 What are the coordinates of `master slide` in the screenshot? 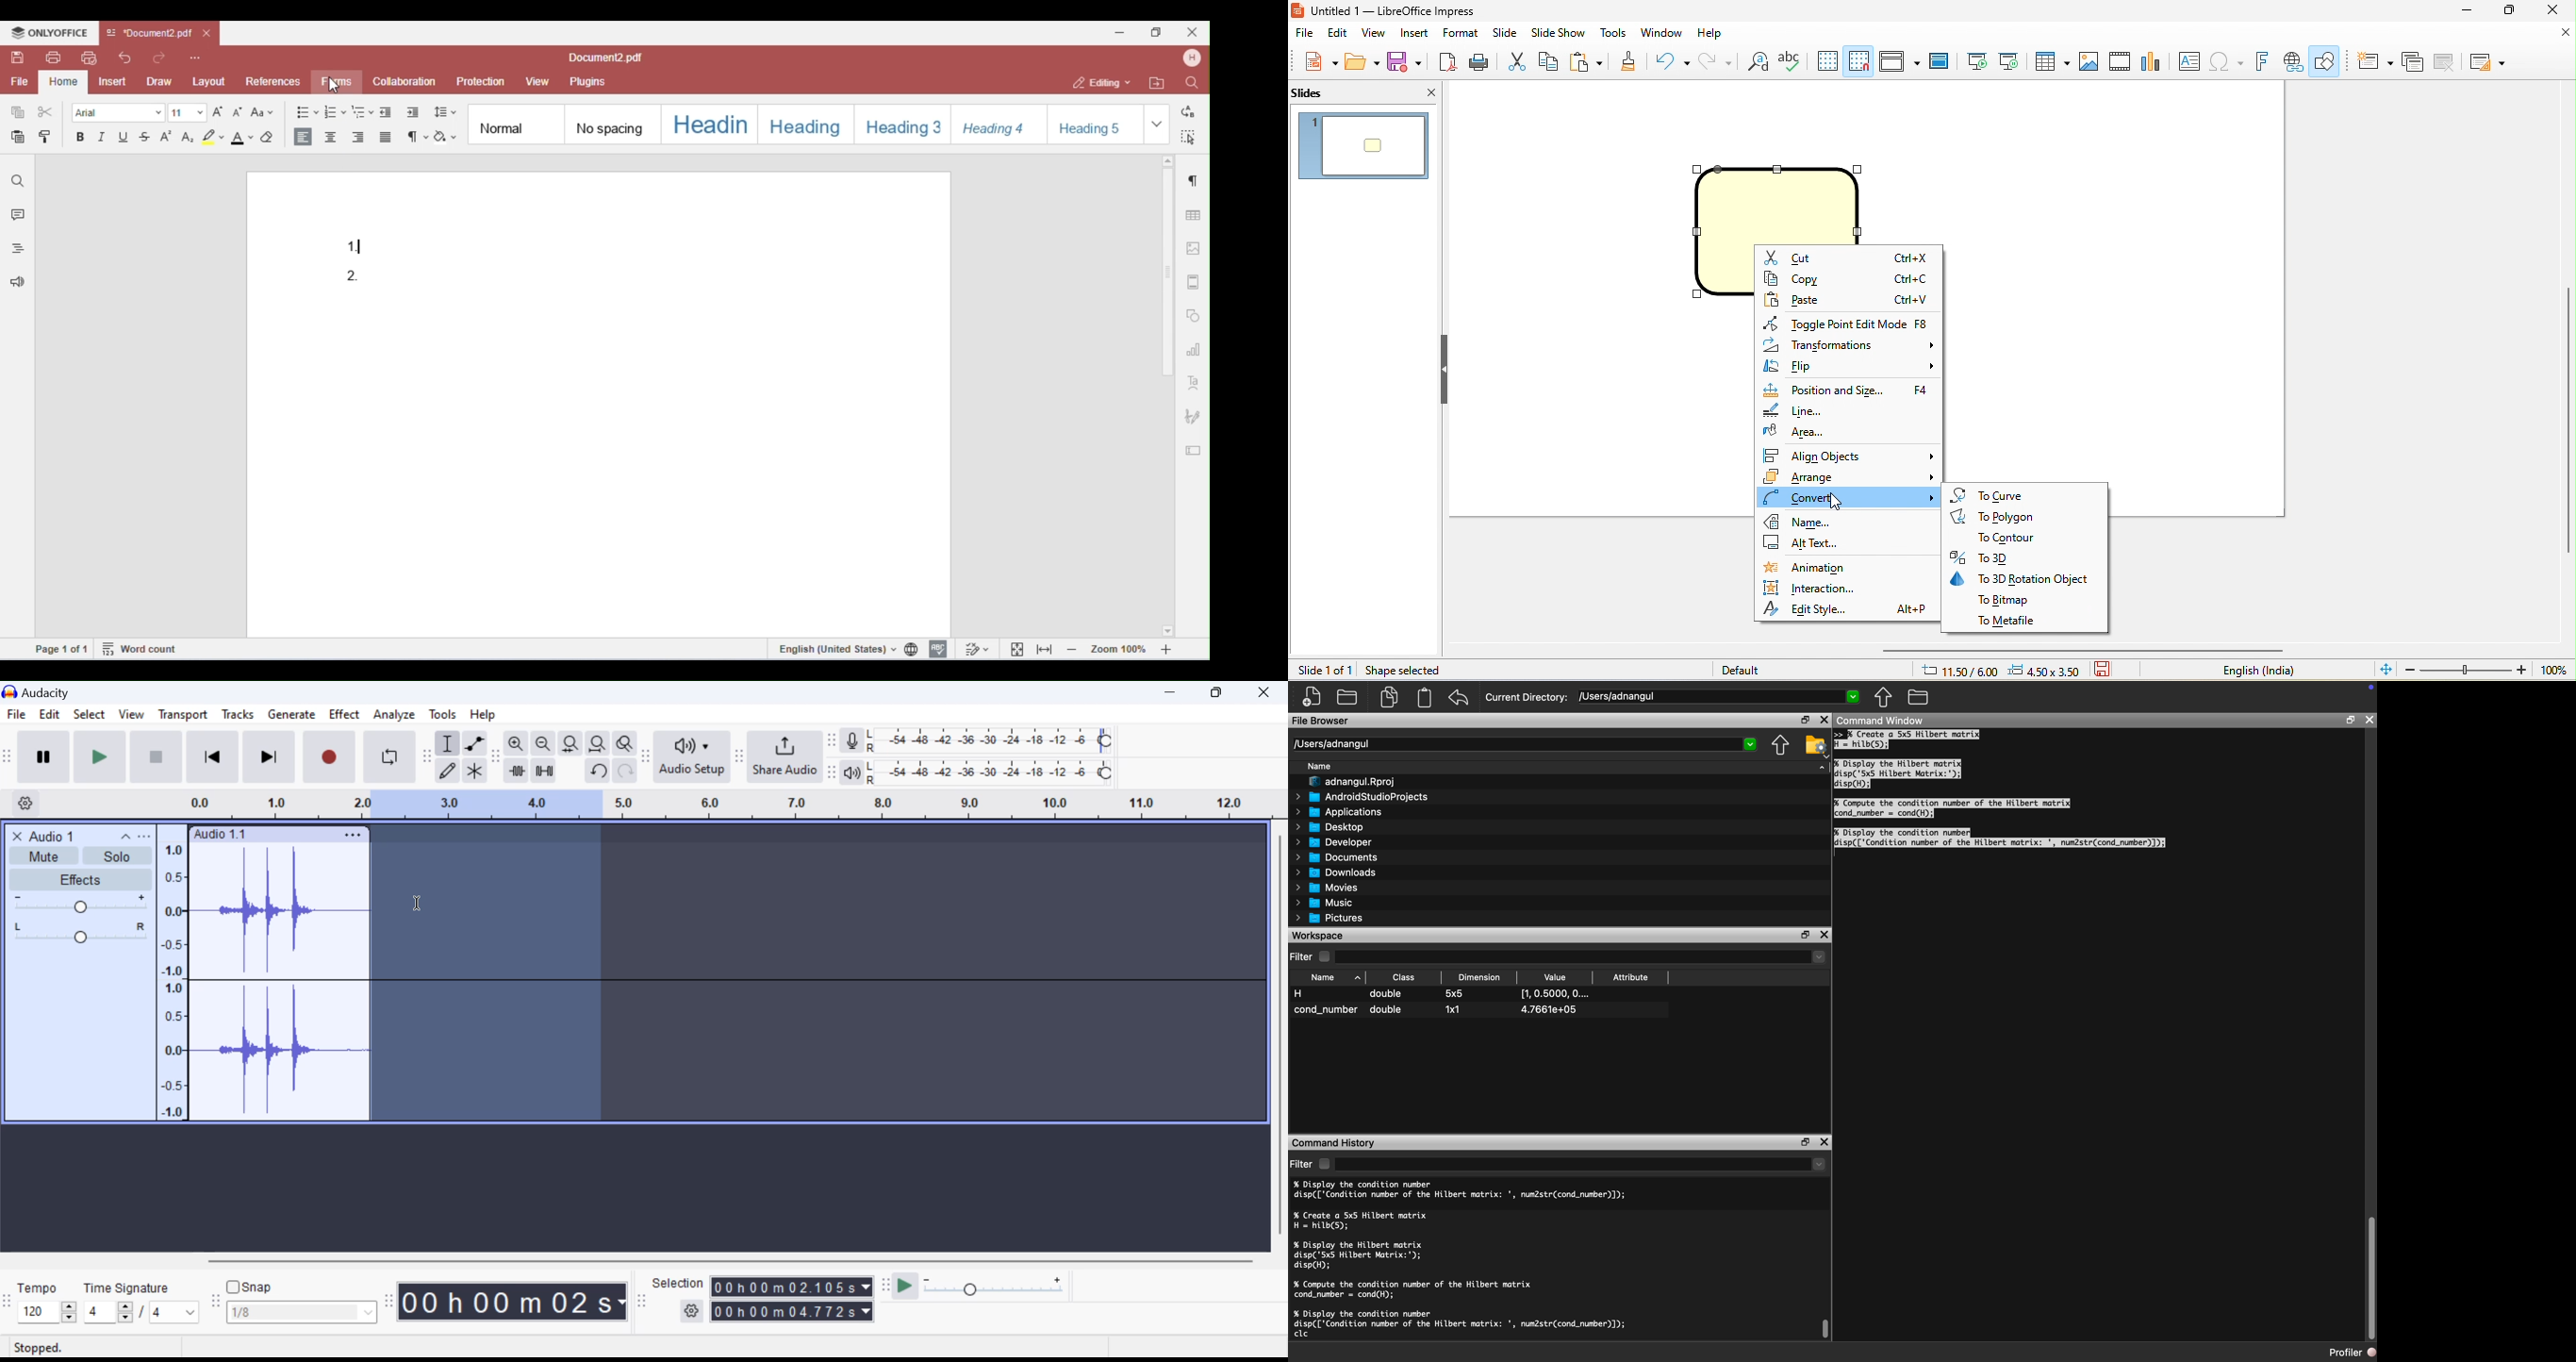 It's located at (1943, 61).